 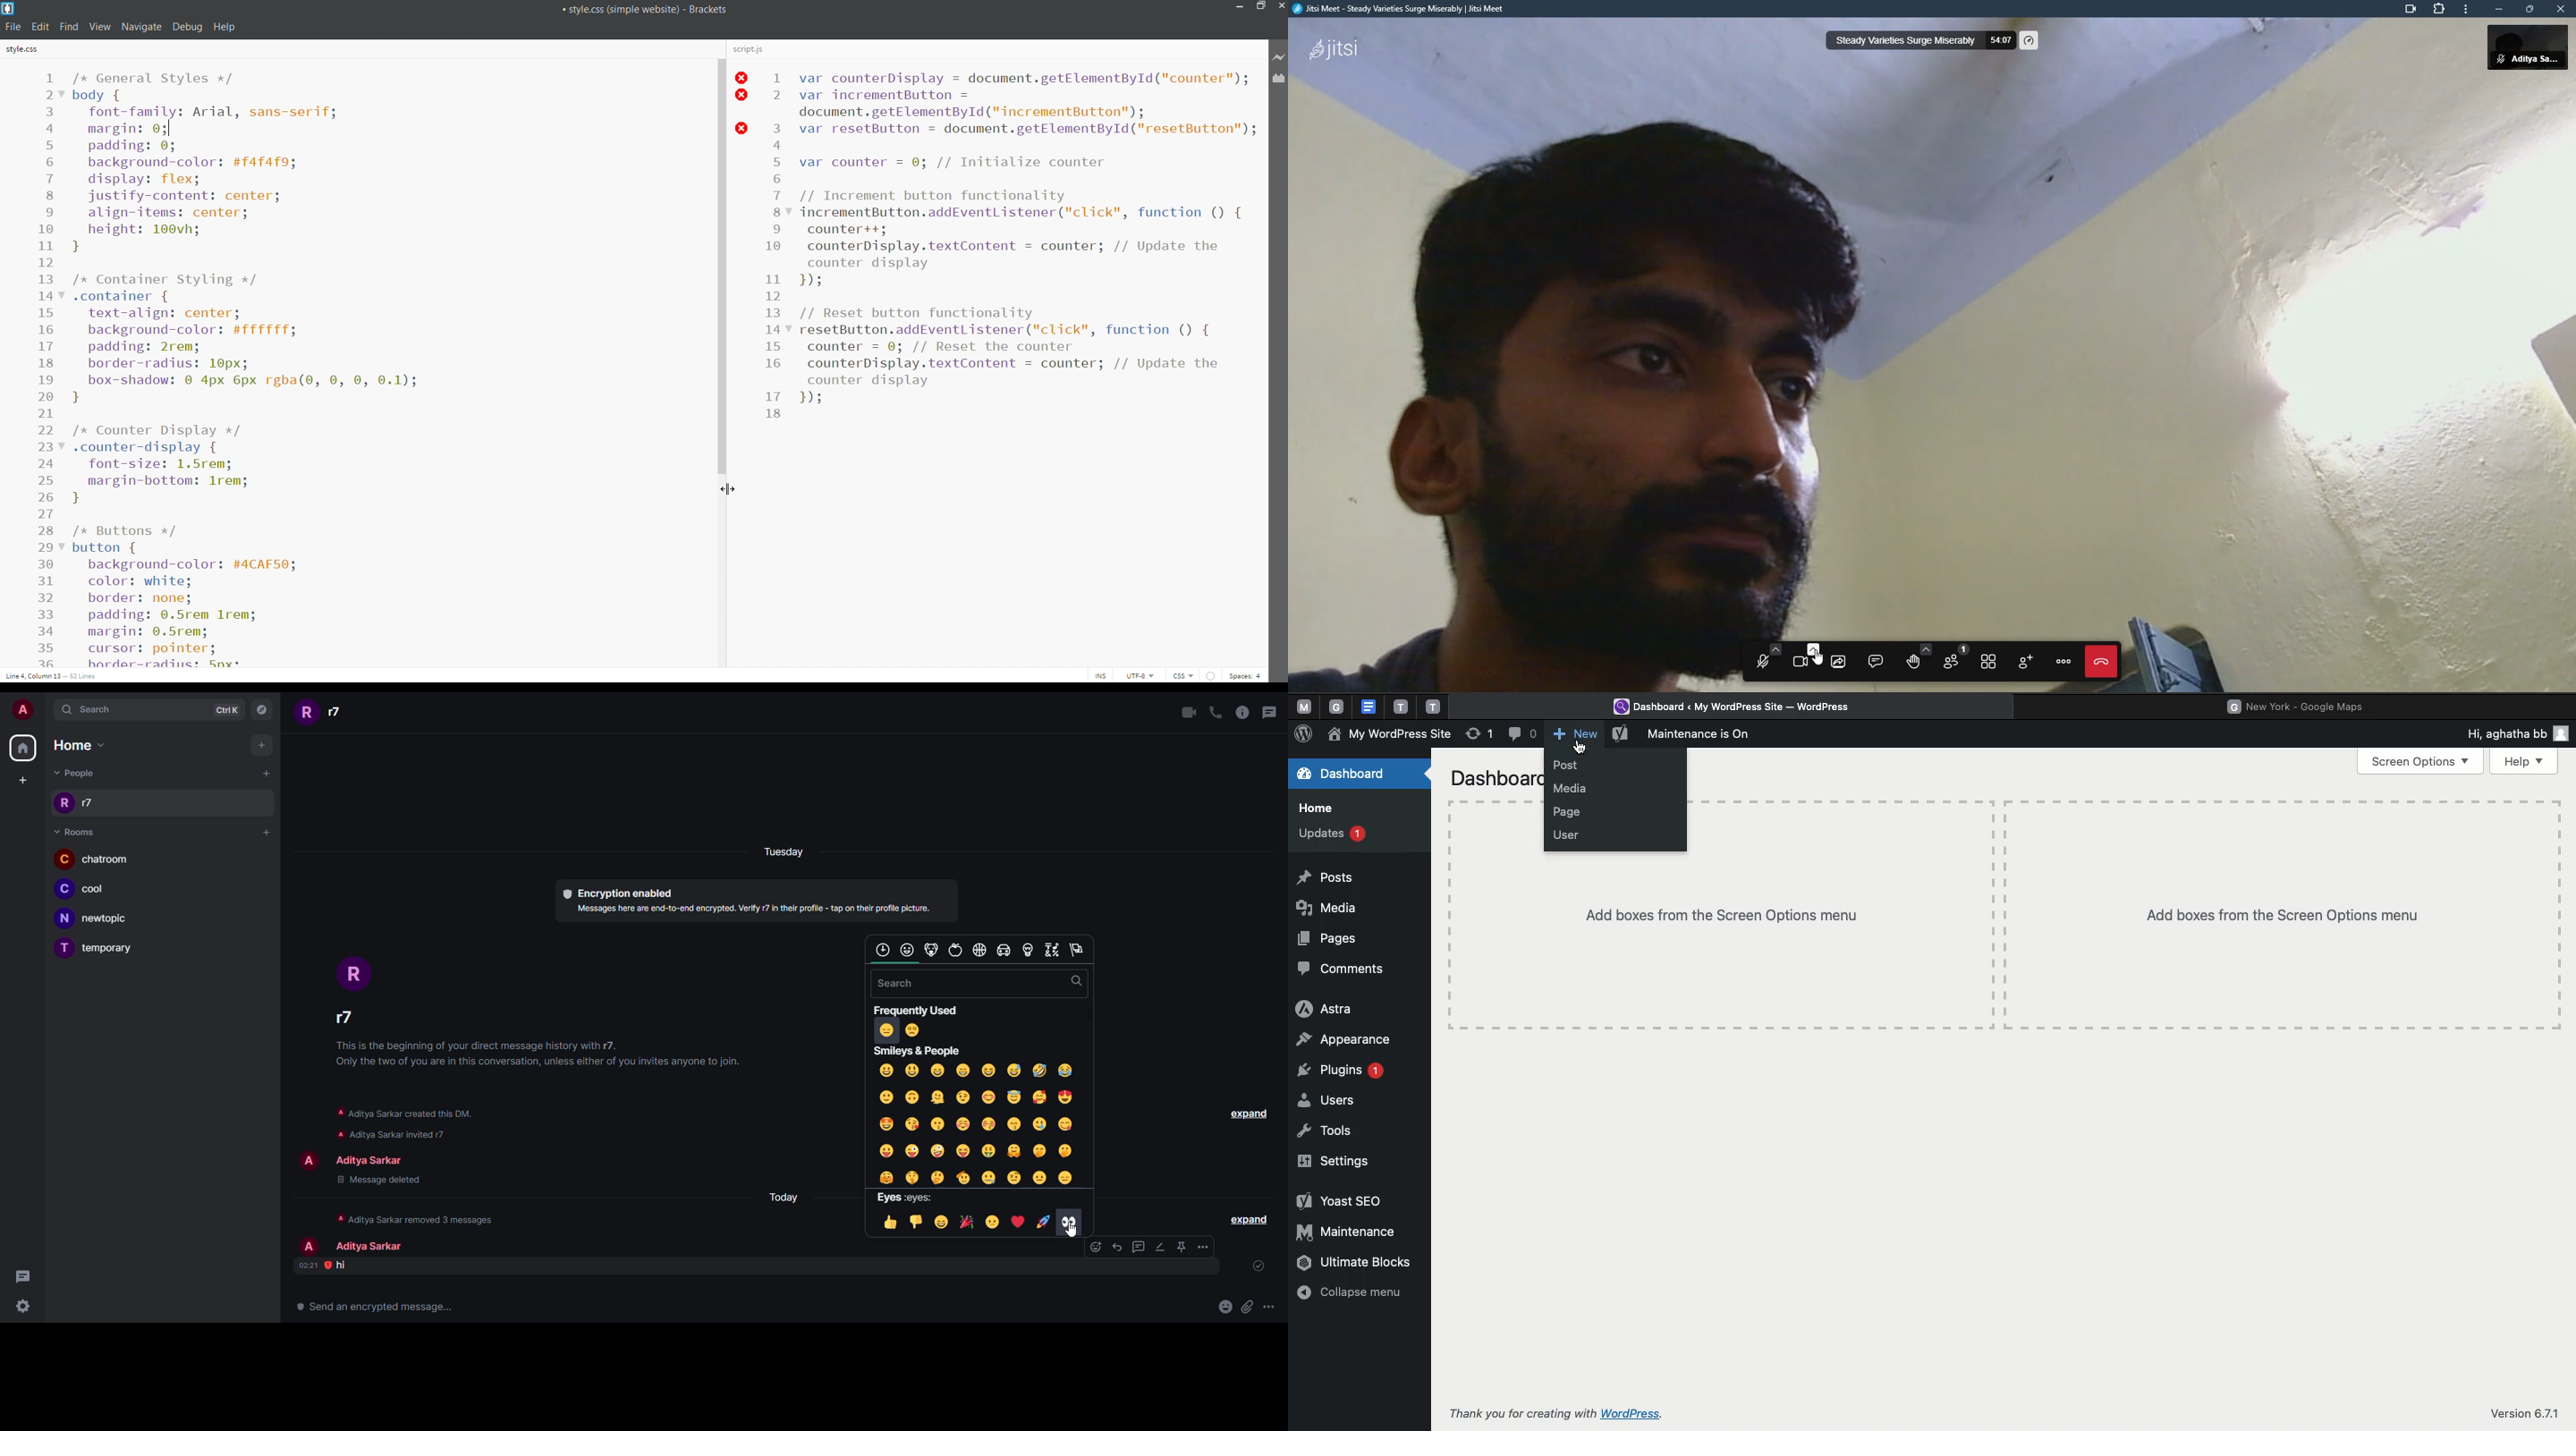 I want to click on Pages, so click(x=1335, y=940).